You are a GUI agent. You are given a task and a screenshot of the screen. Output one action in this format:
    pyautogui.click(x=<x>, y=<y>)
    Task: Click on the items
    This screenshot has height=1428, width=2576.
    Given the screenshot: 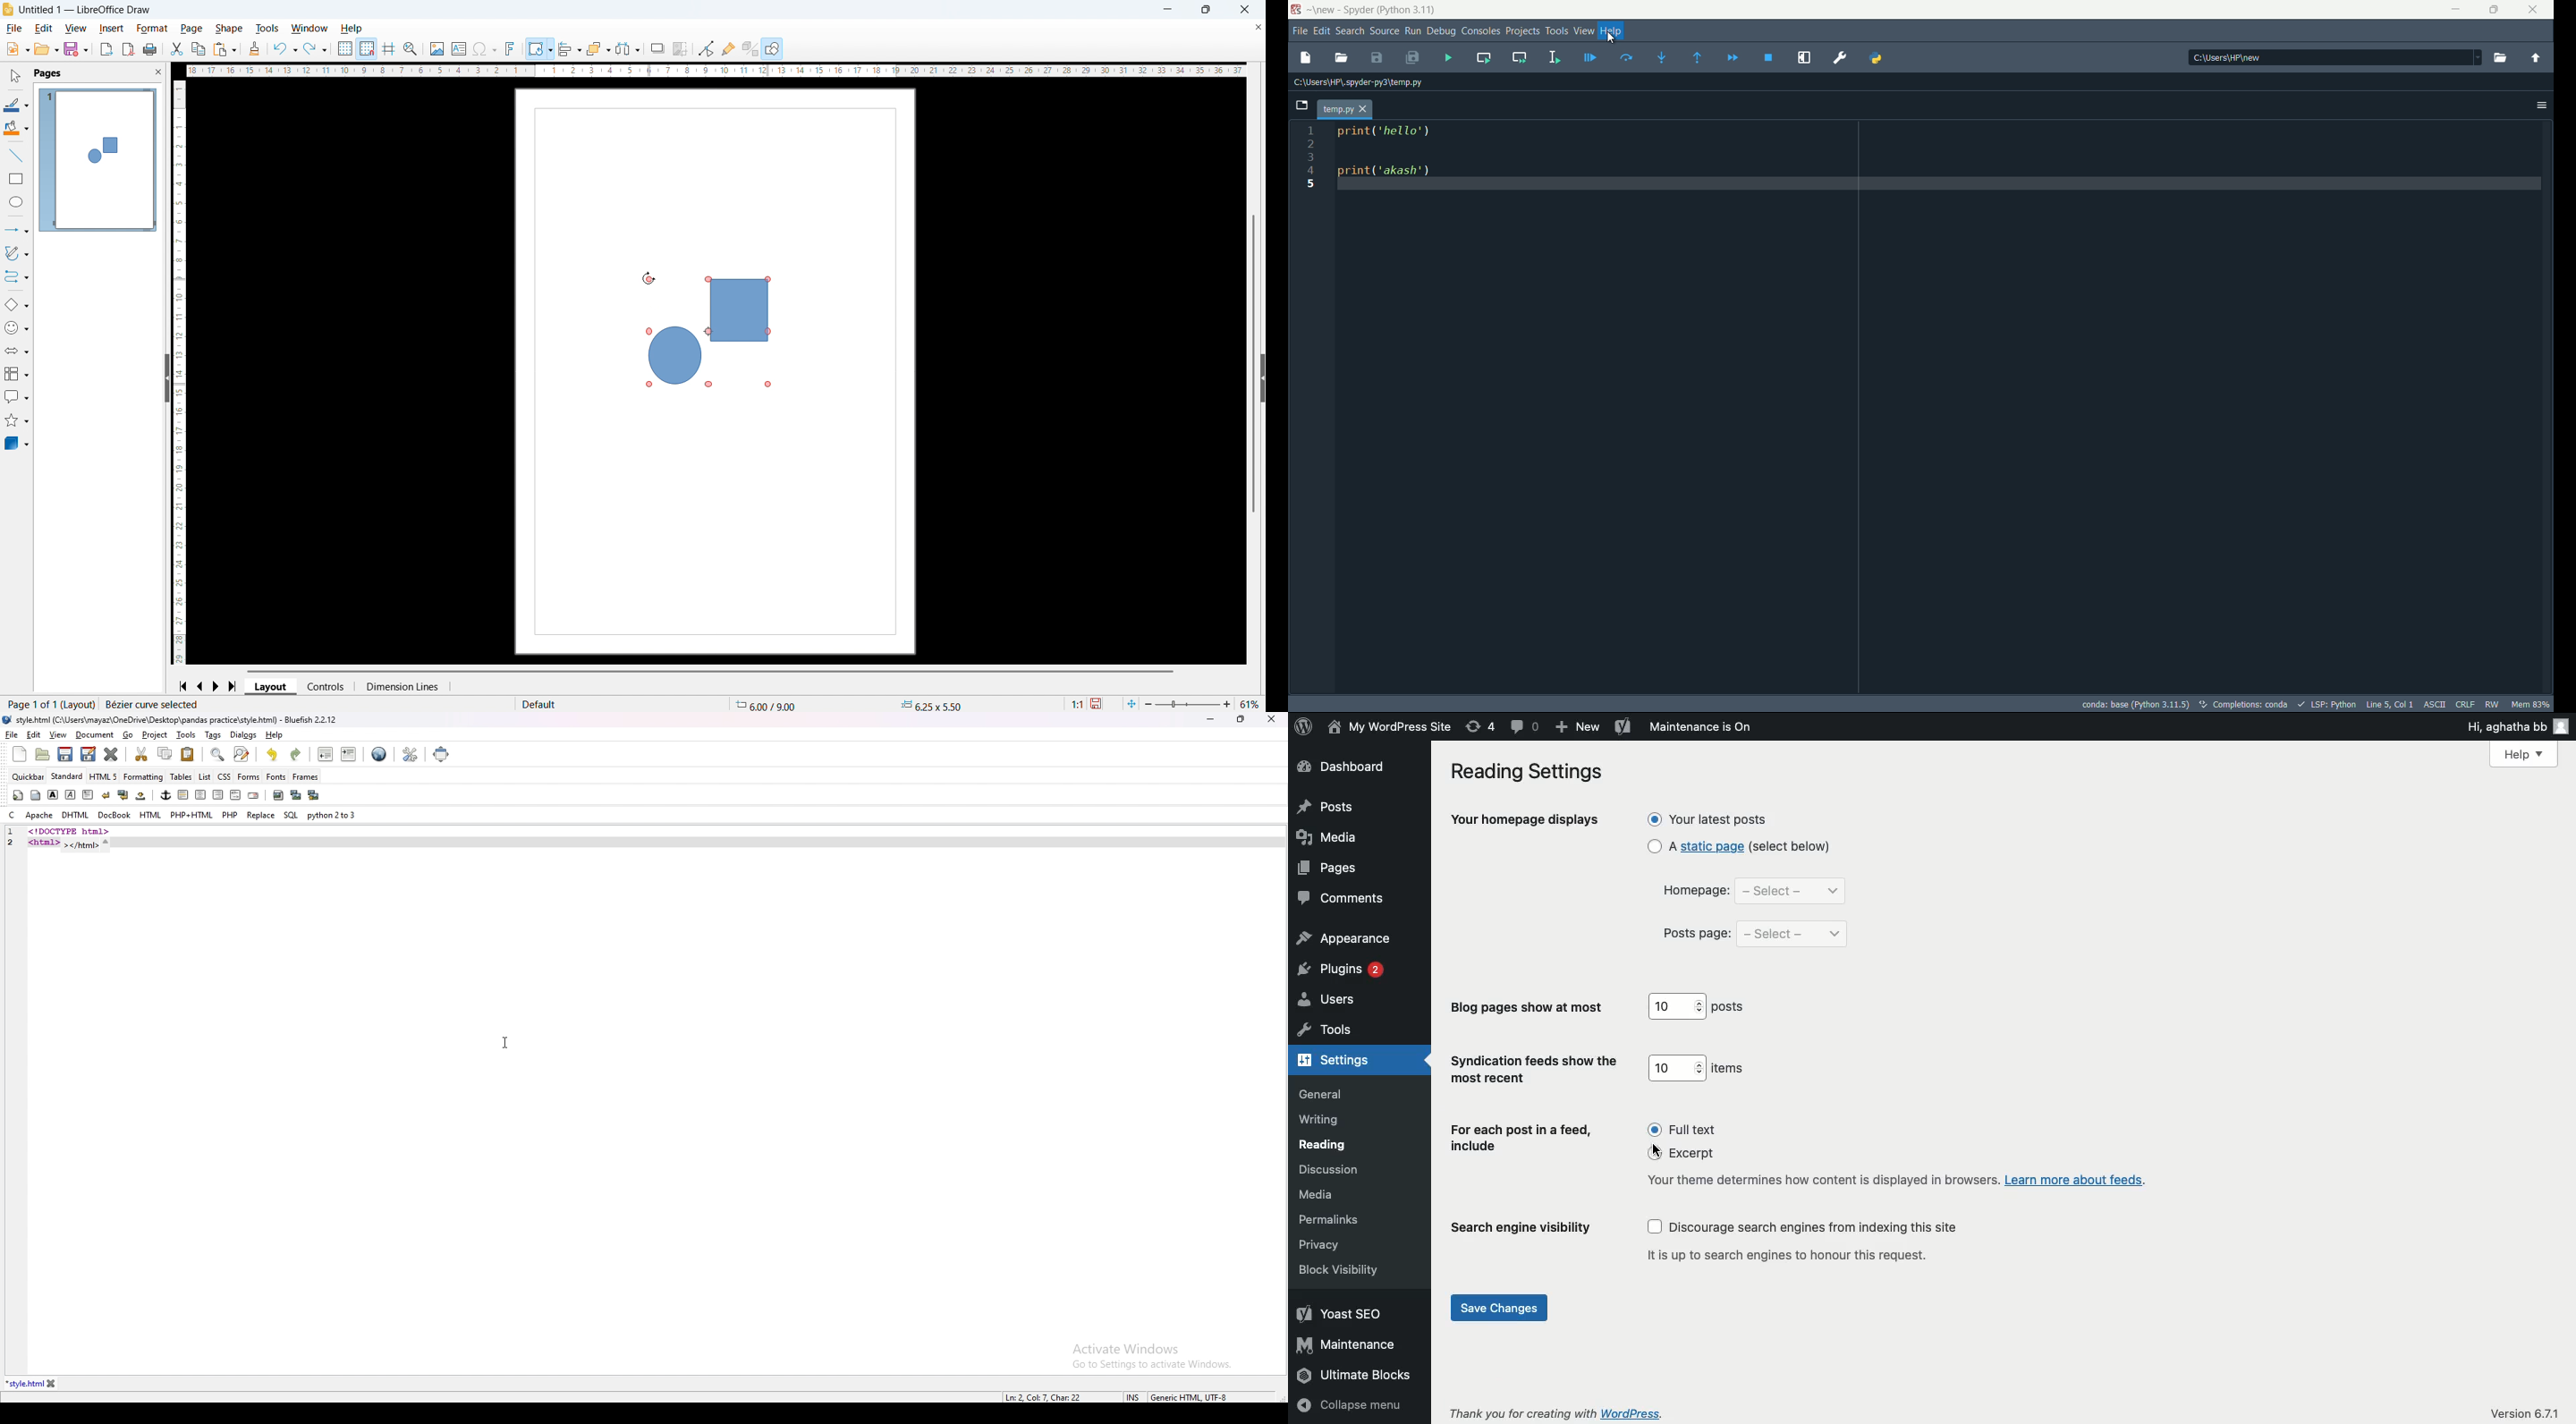 What is the action you would take?
    pyautogui.click(x=1730, y=1069)
    